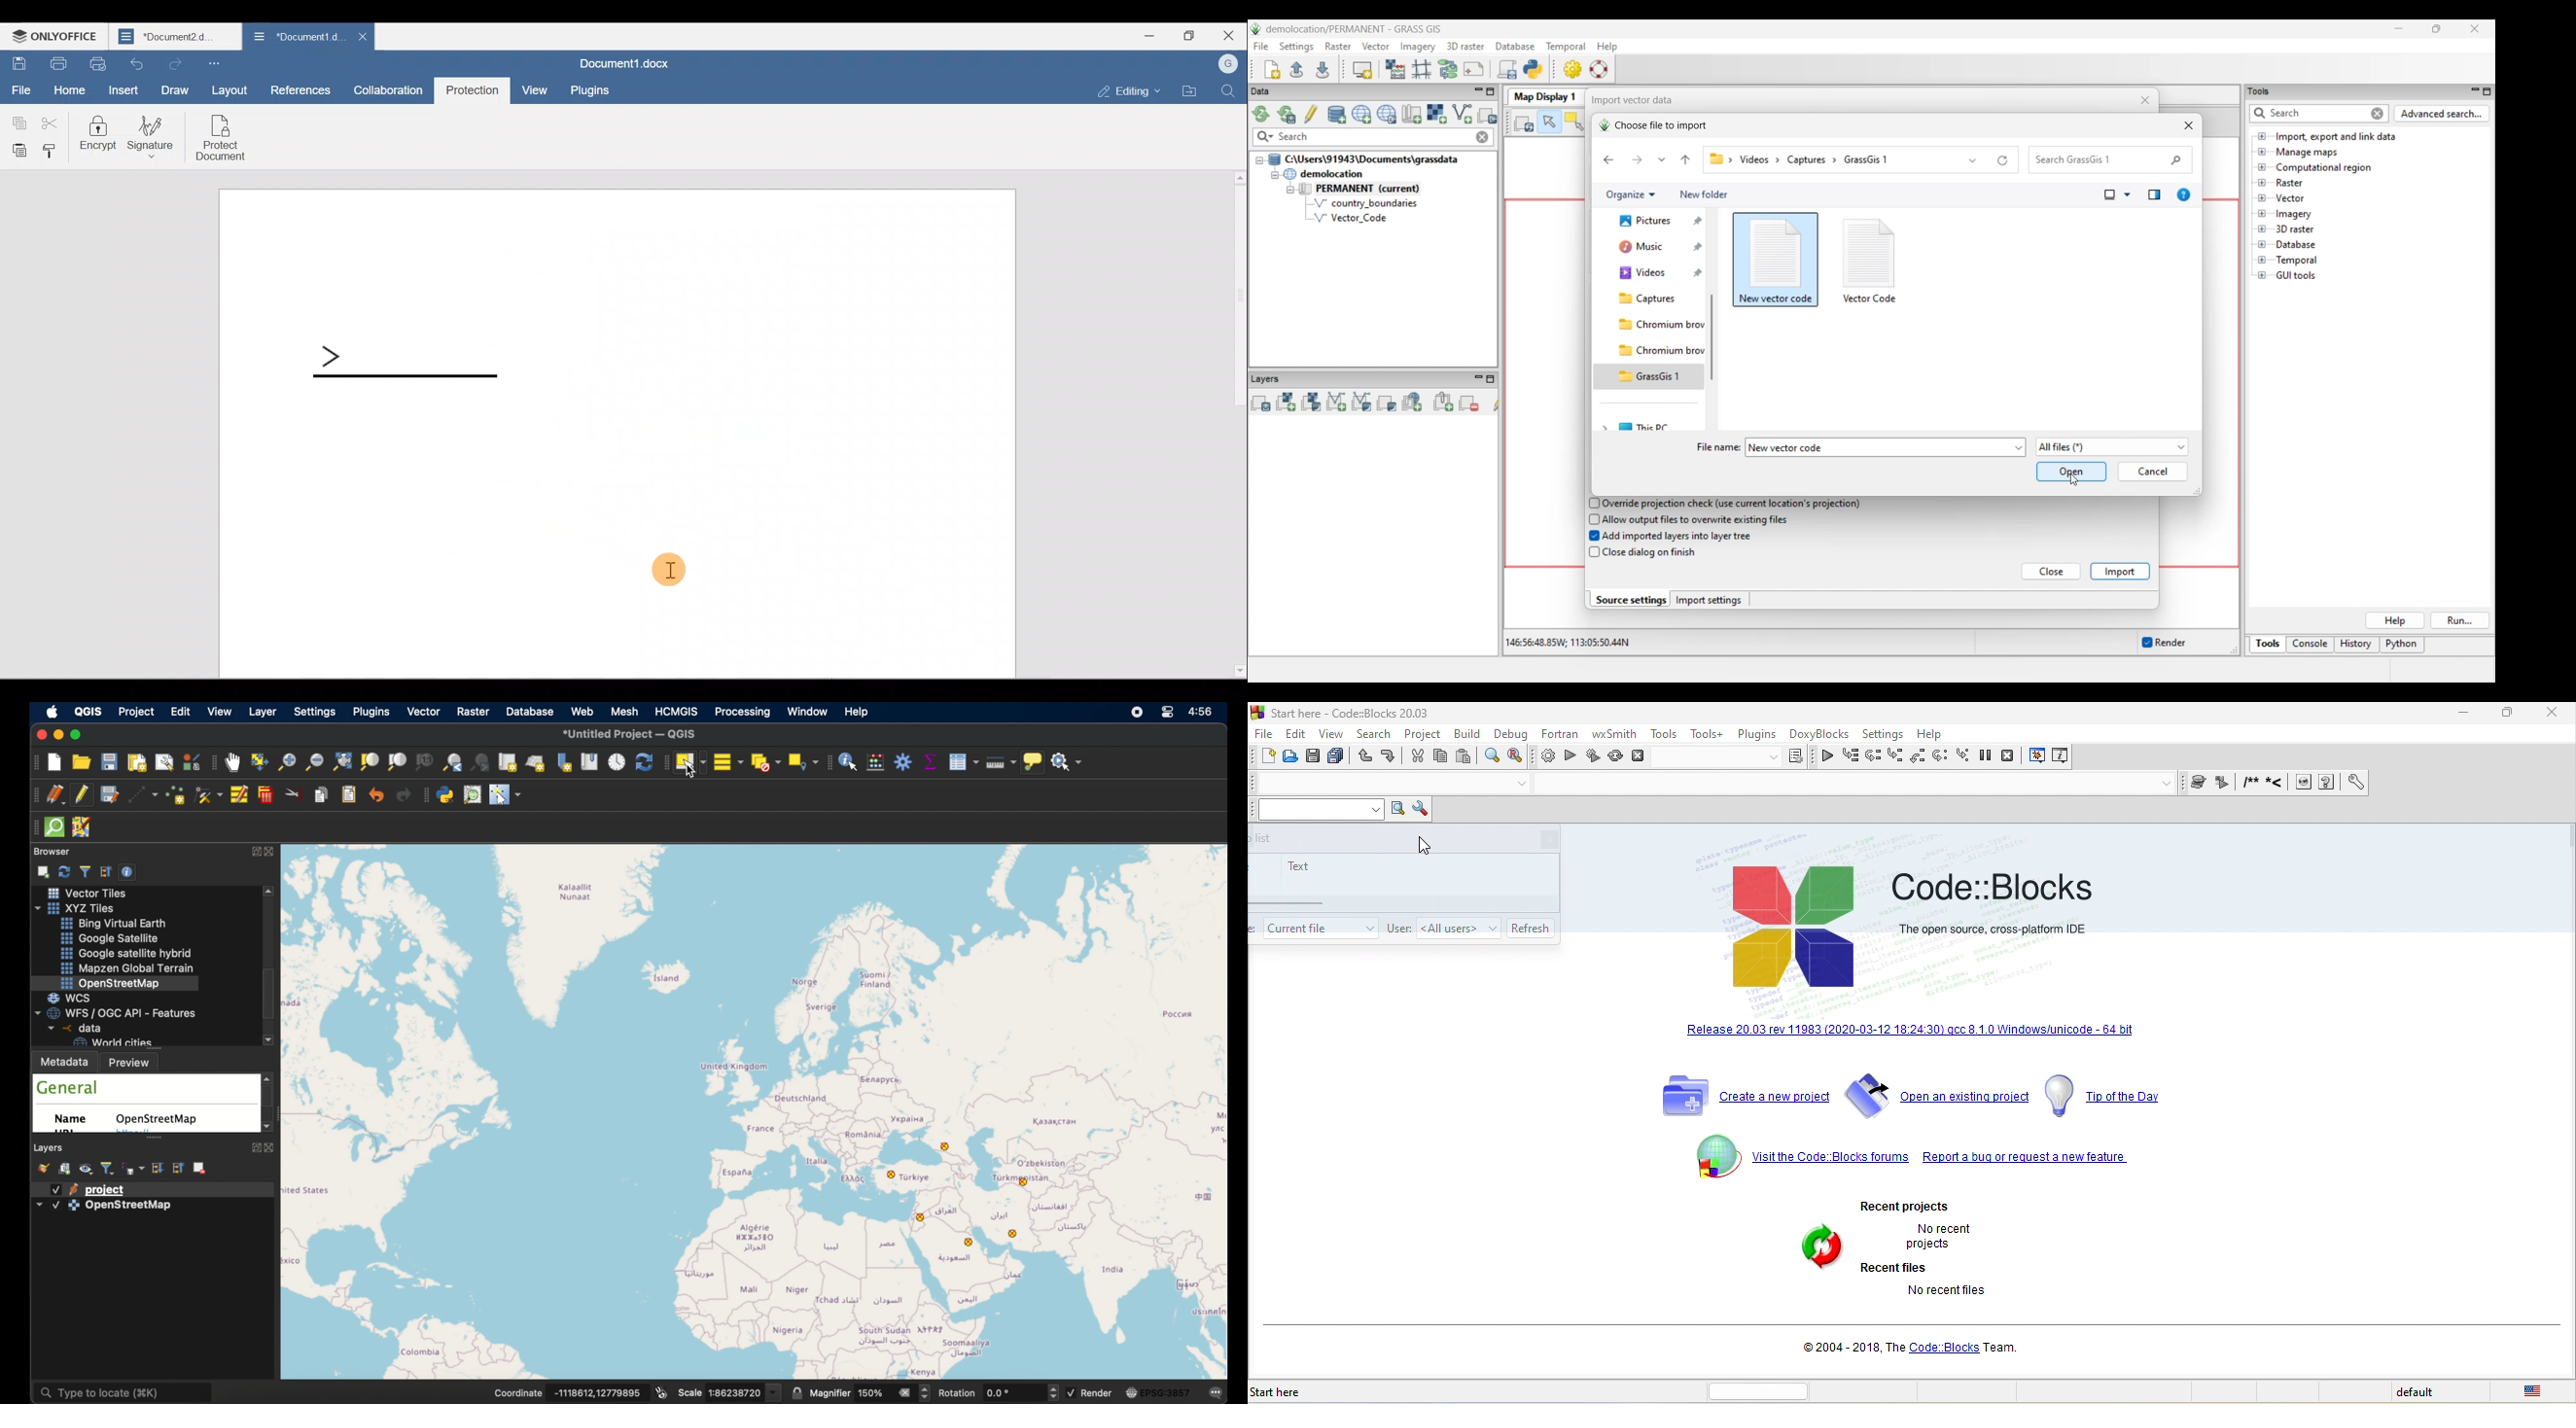 This screenshot has width=2576, height=1428. I want to click on digitize with segment, so click(145, 796).